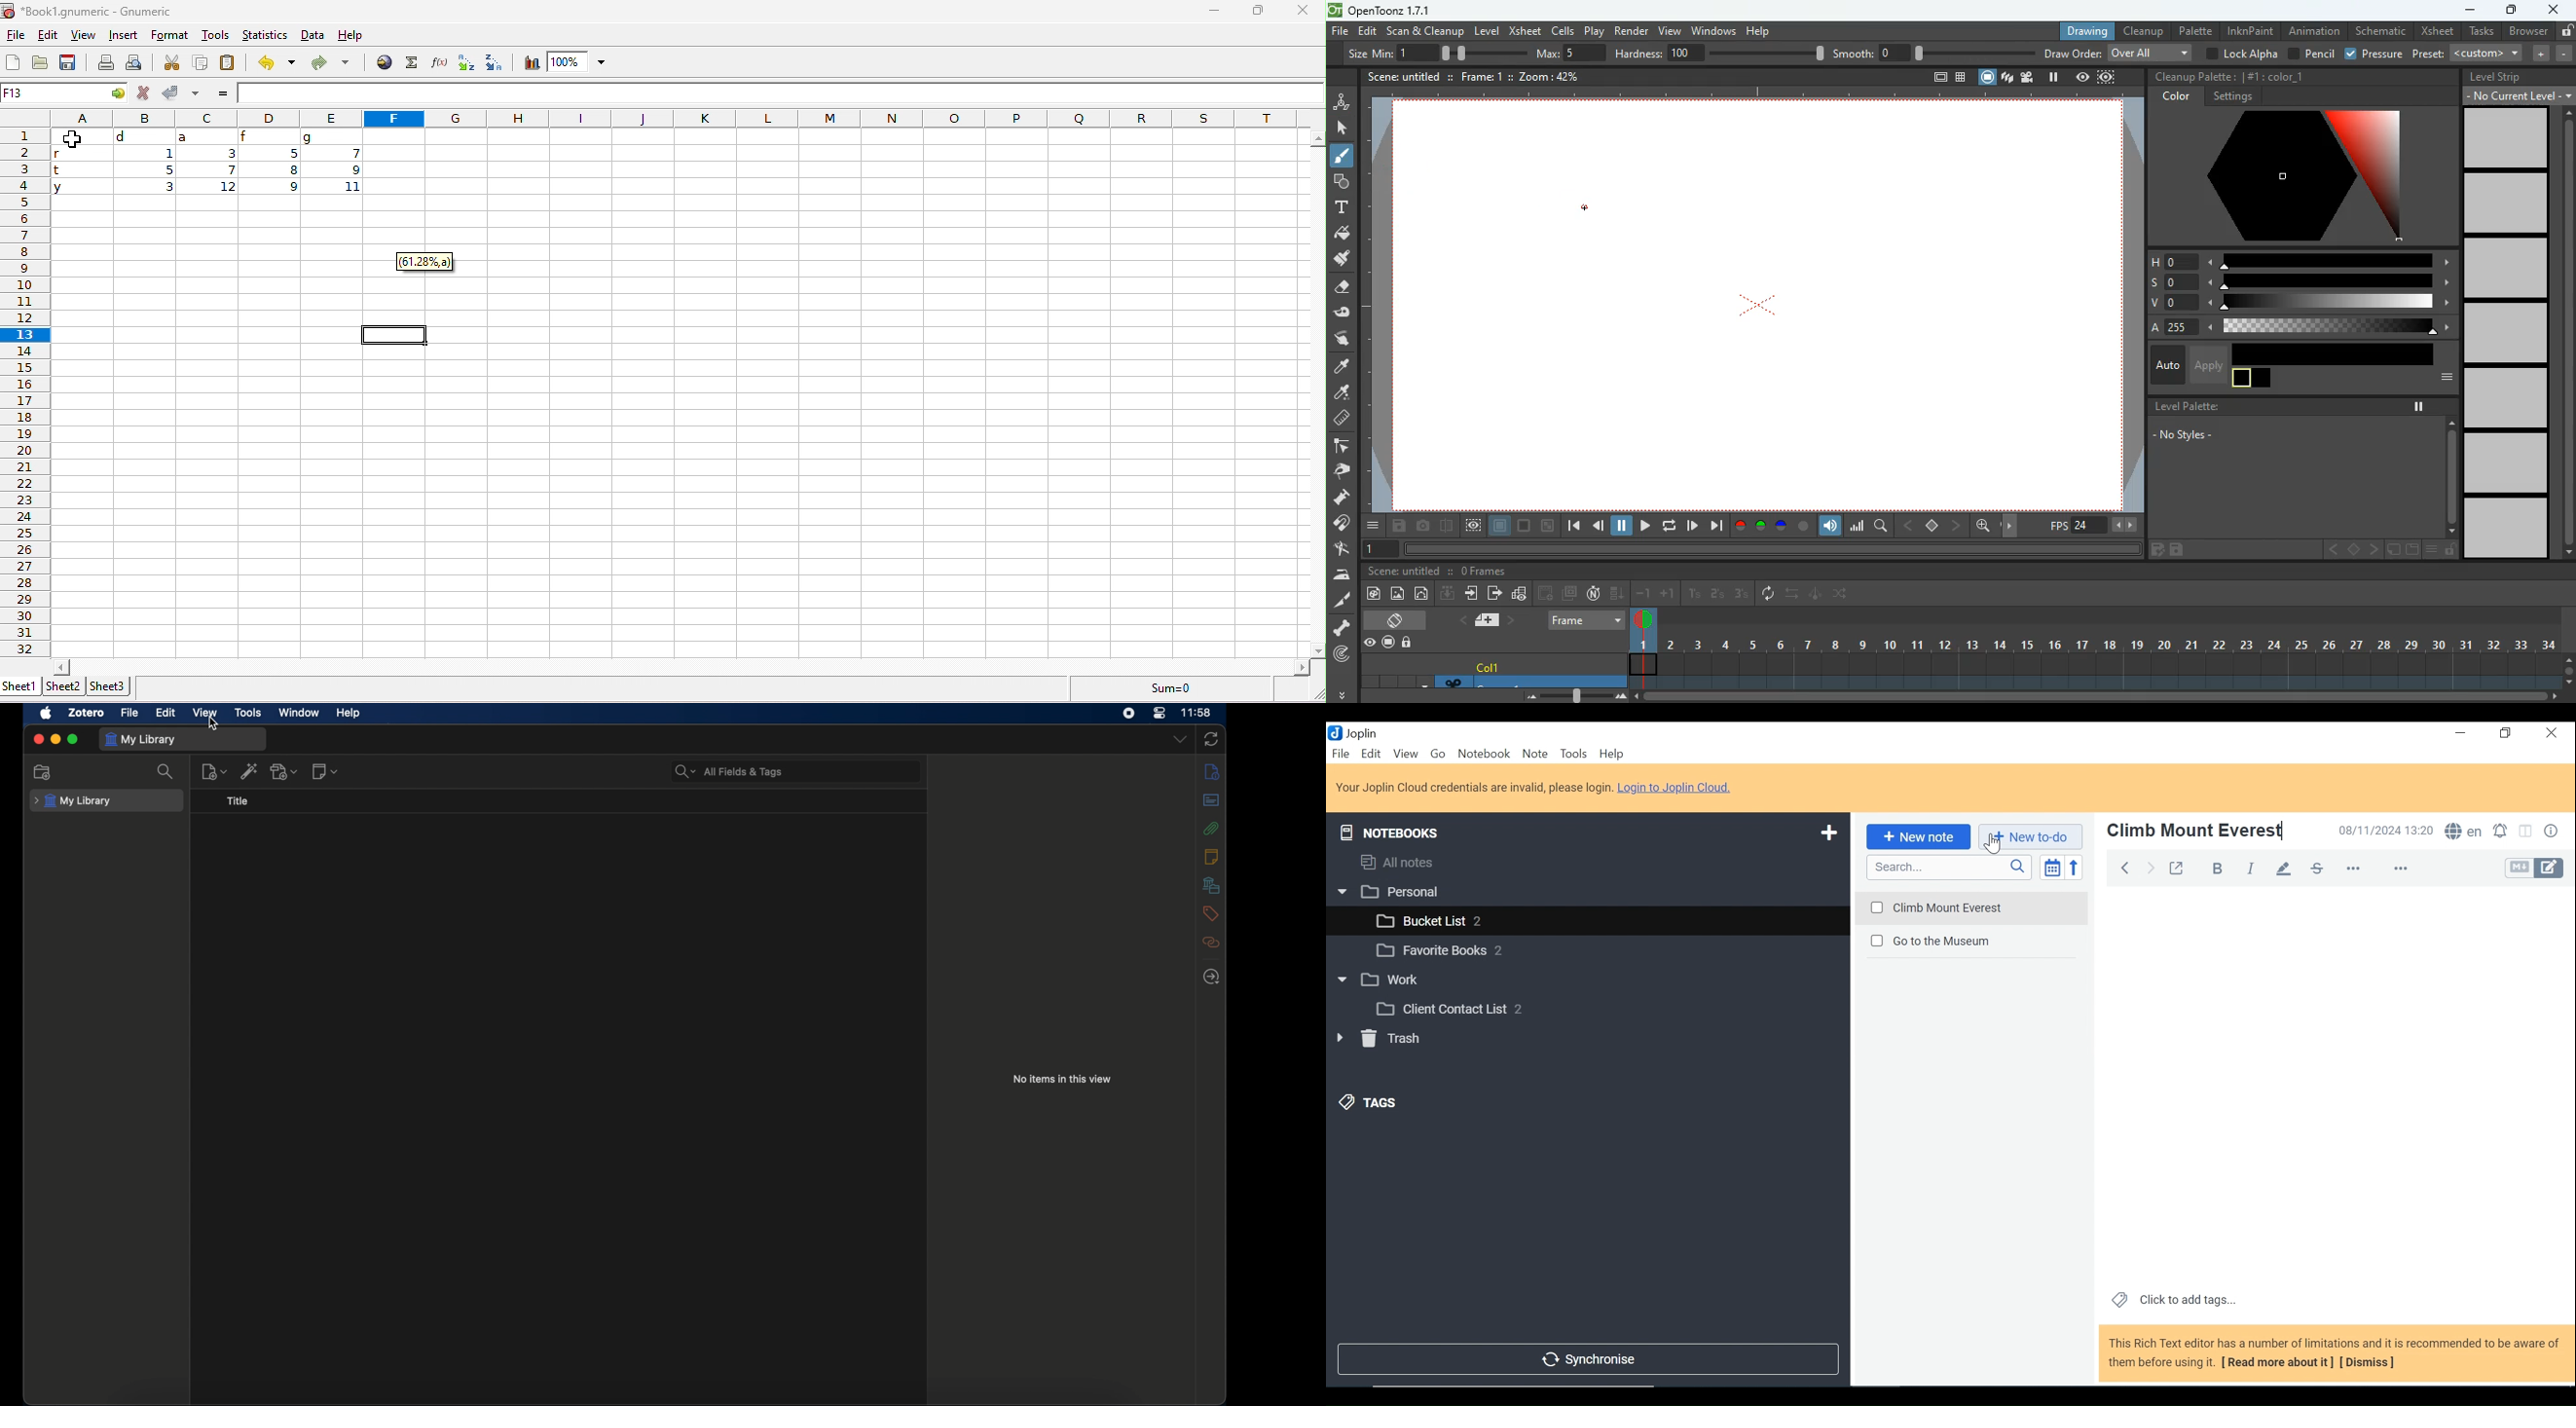 The image size is (2576, 1428). Describe the element at coordinates (1525, 30) in the screenshot. I see `xsheet` at that location.